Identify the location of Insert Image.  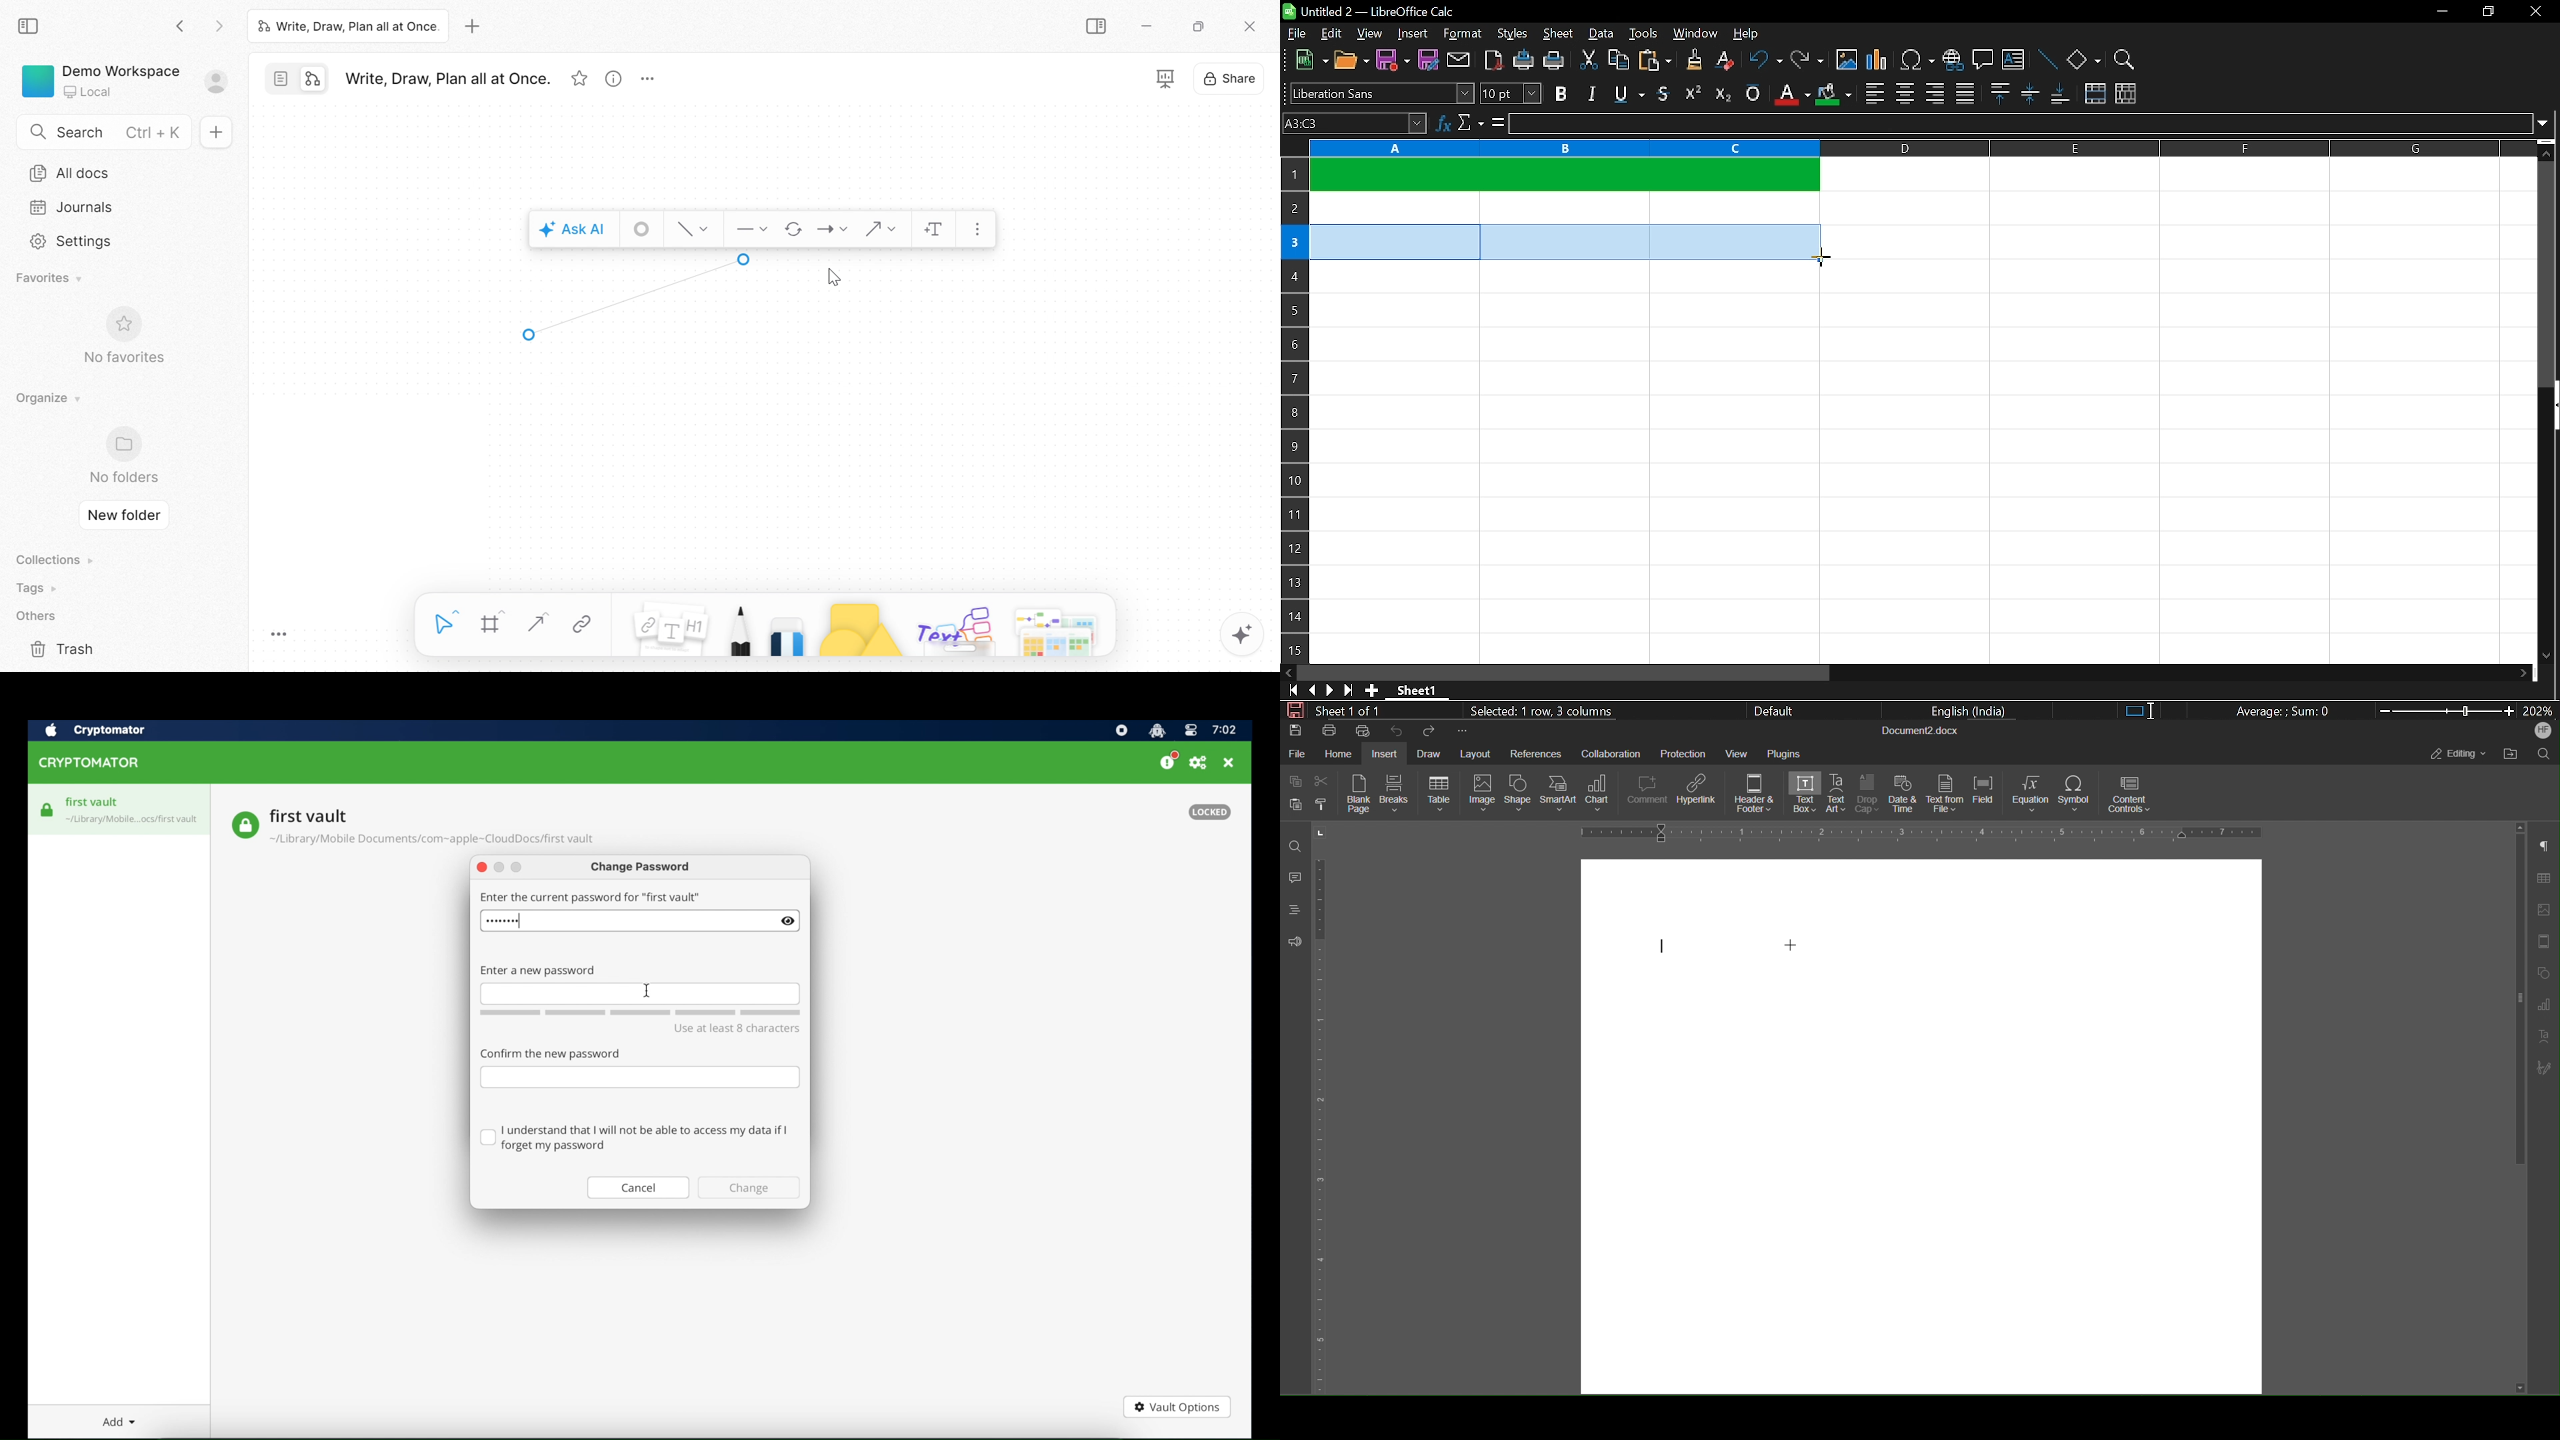
(2541, 910).